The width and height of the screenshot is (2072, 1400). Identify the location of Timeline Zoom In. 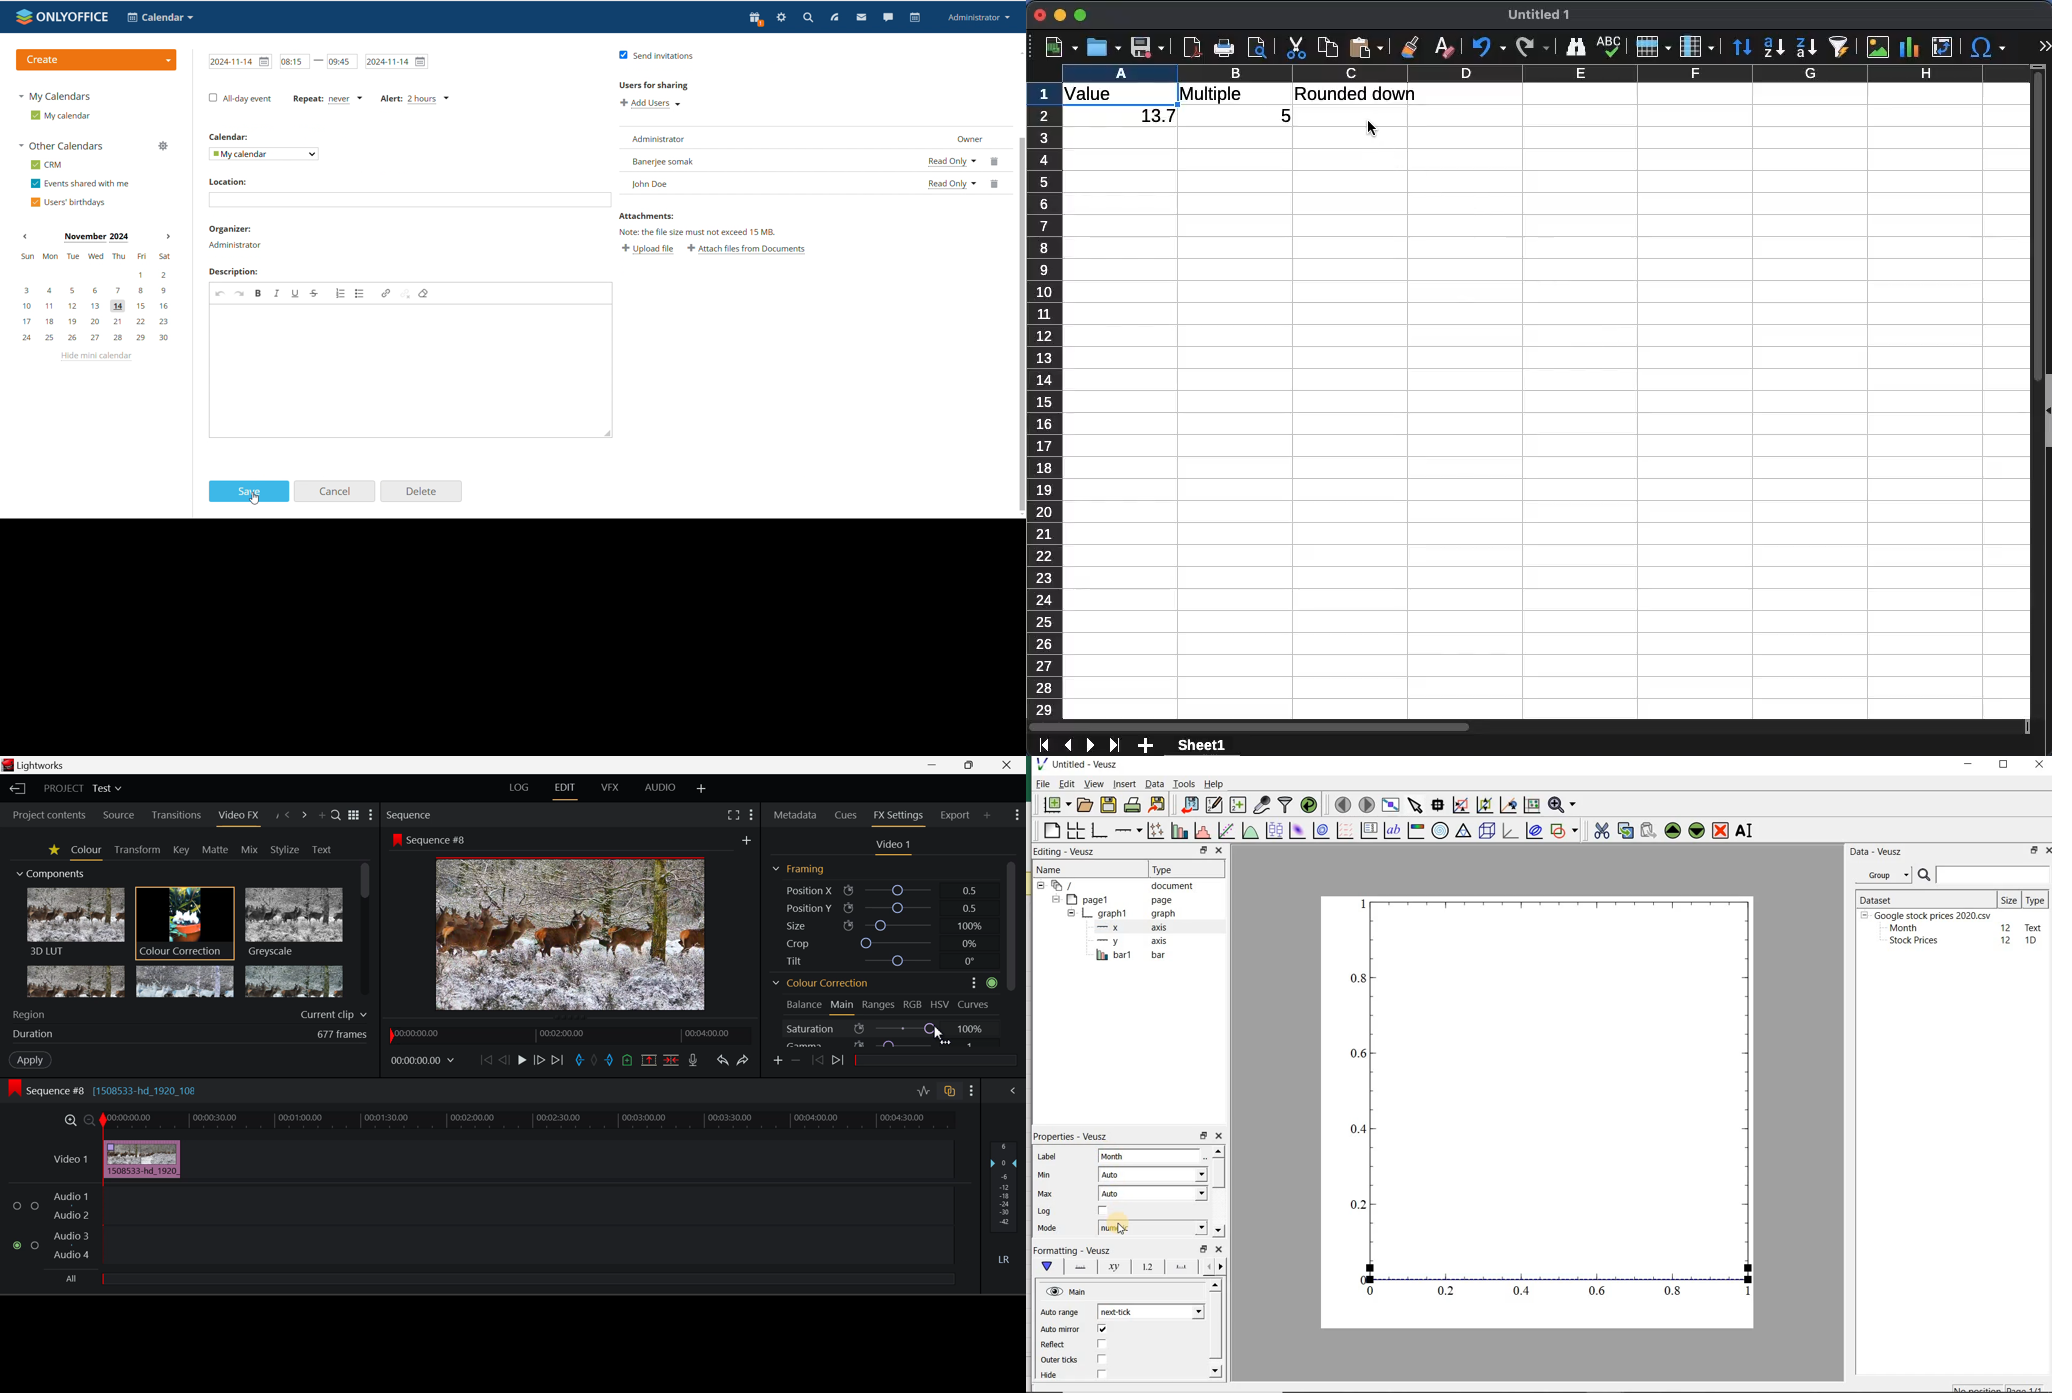
(70, 1122).